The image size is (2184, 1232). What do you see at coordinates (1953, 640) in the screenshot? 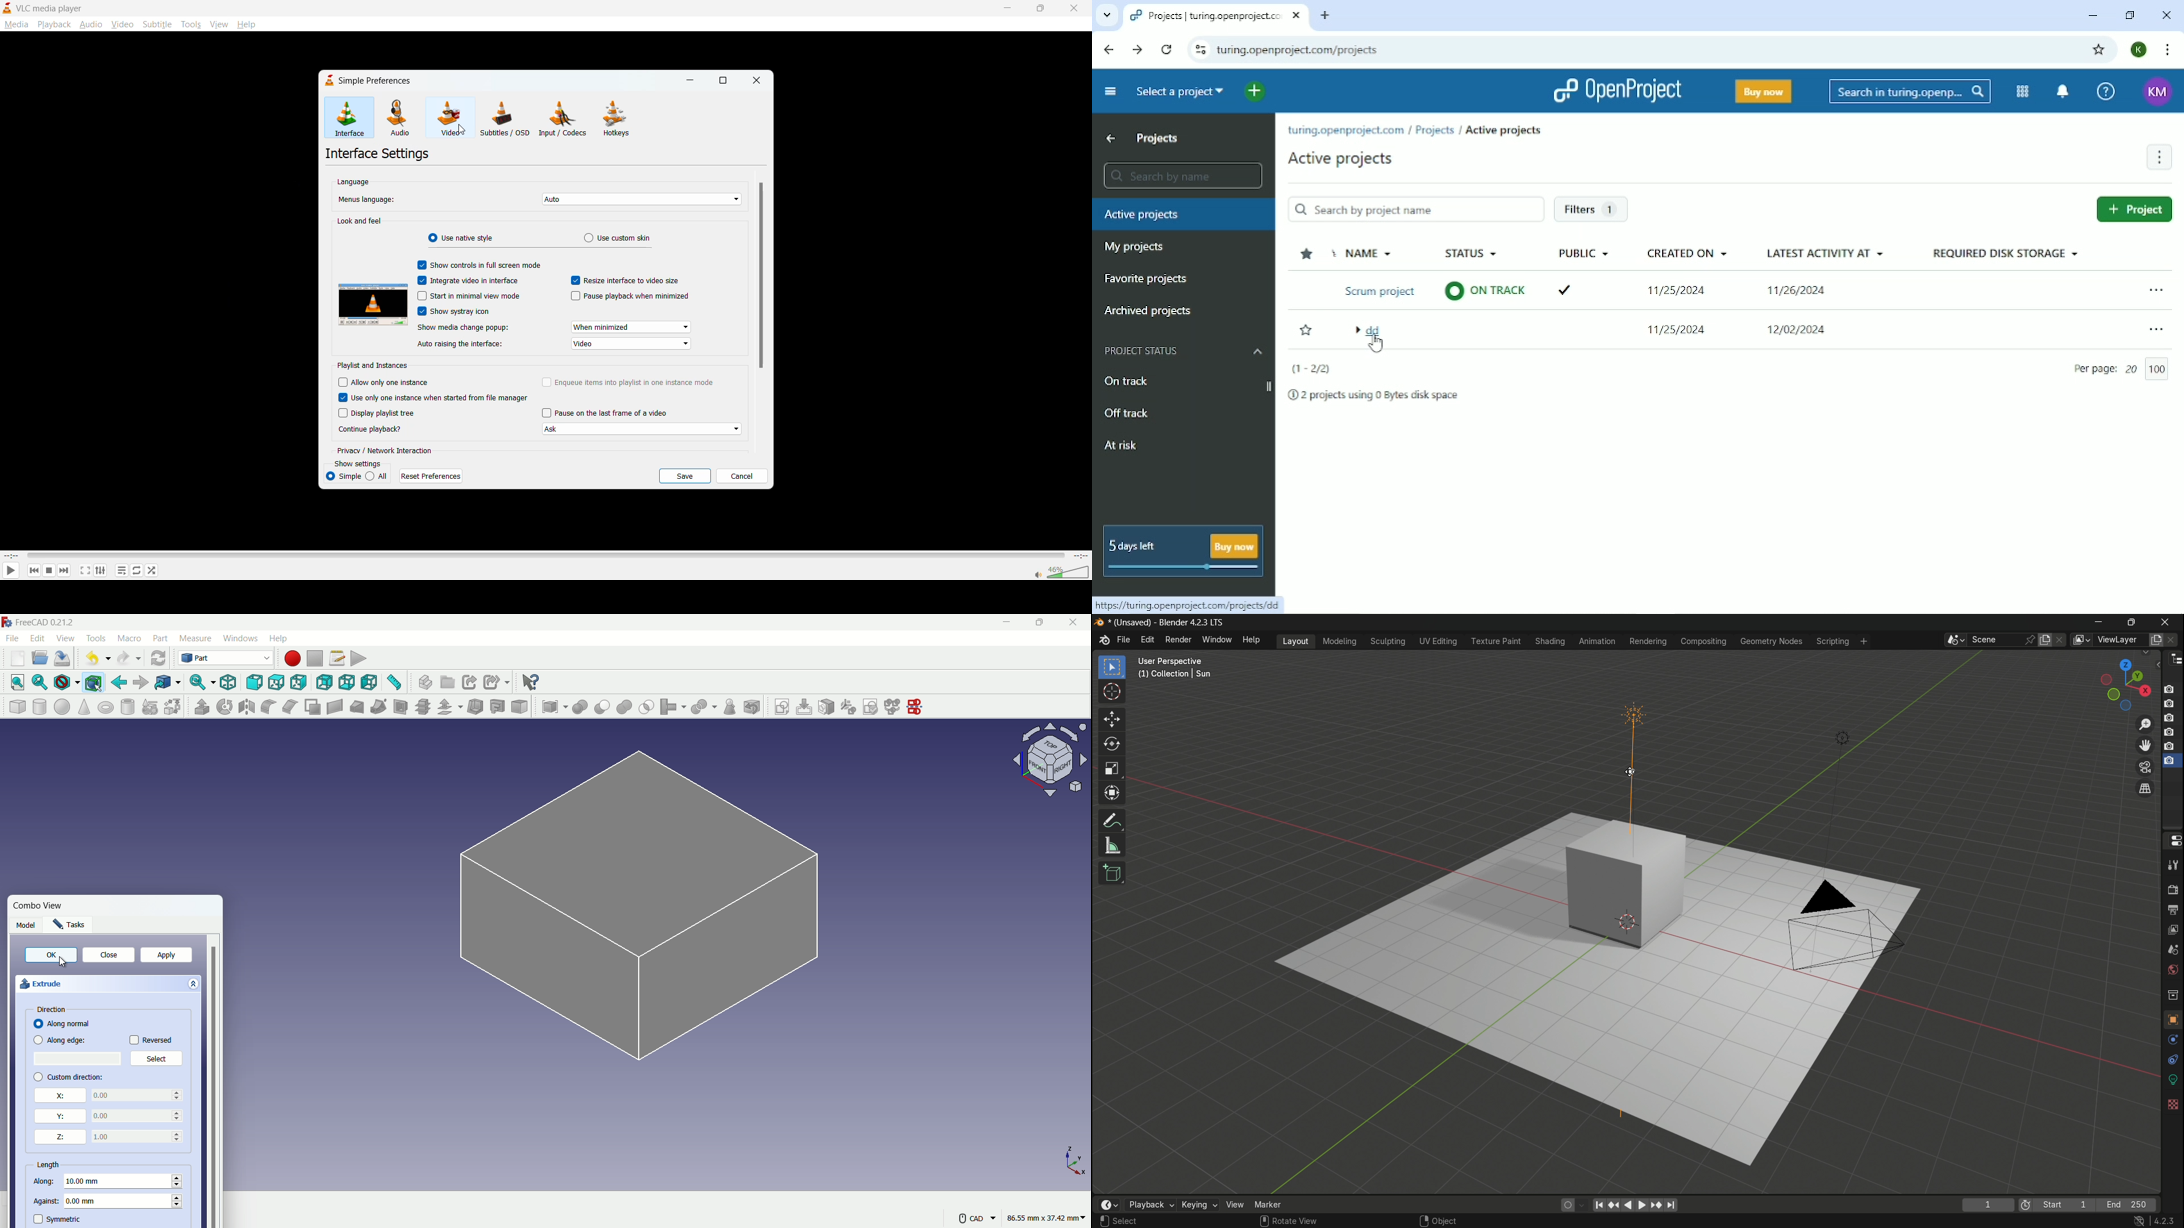
I see `browse scenes` at bounding box center [1953, 640].